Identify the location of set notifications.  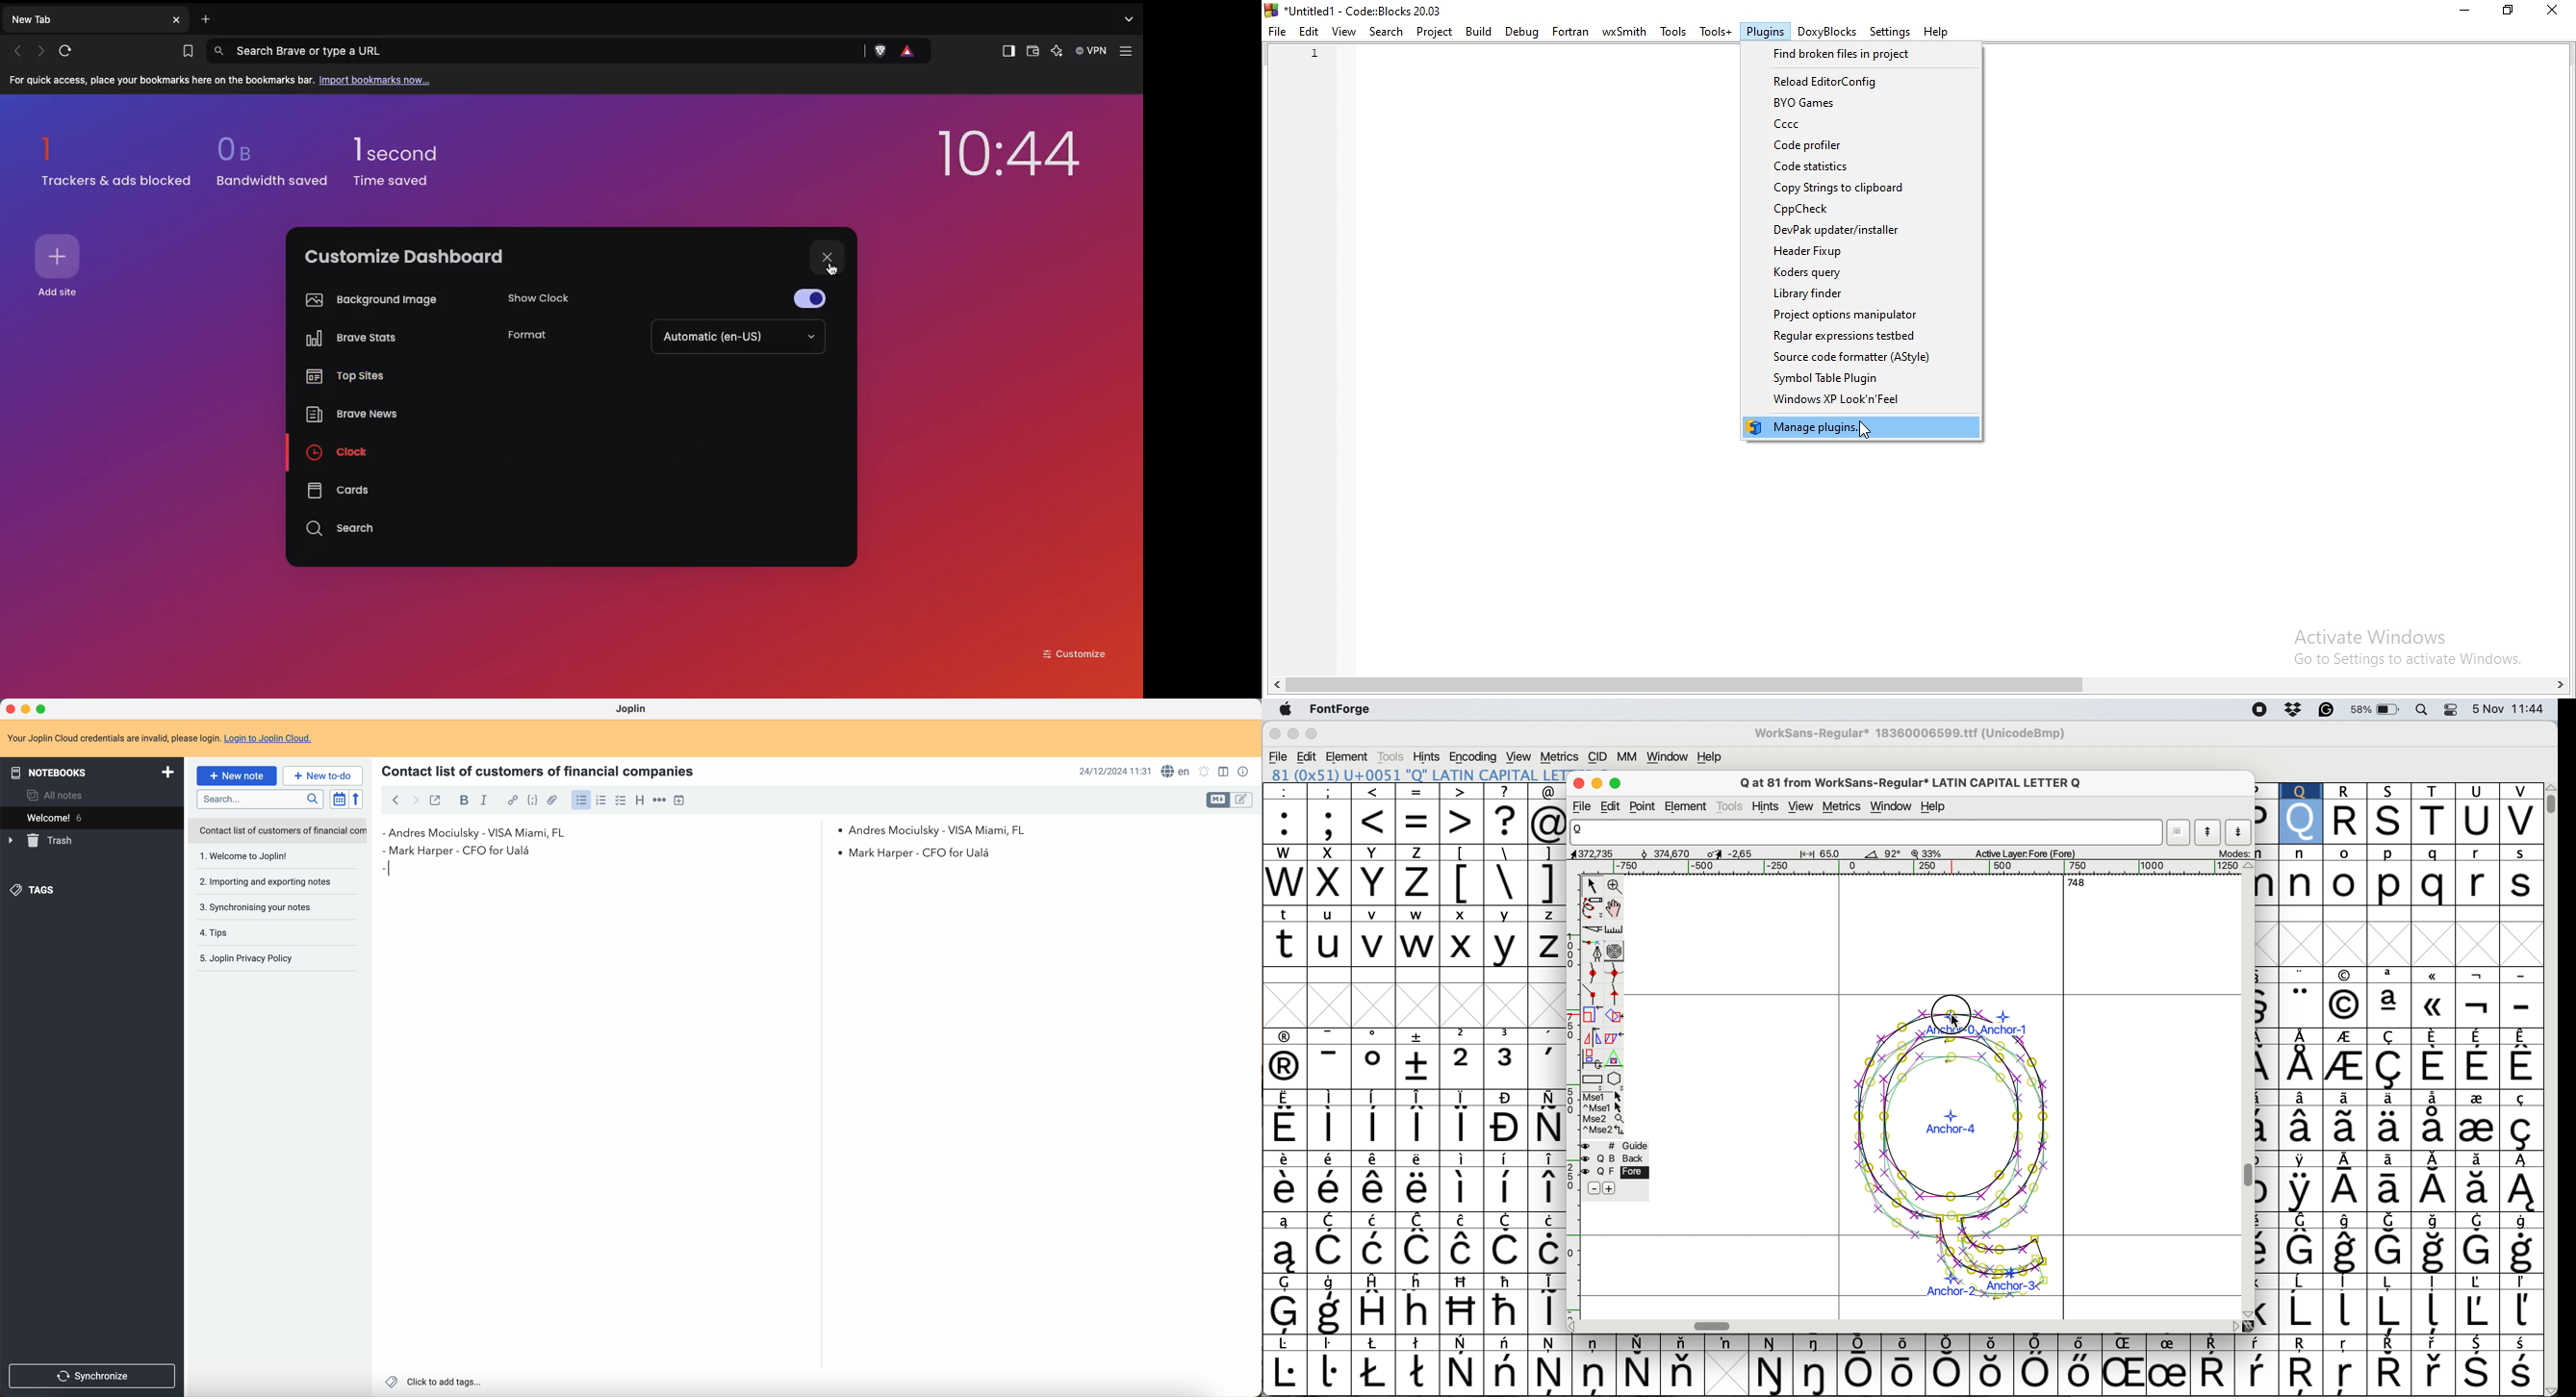
(1205, 771).